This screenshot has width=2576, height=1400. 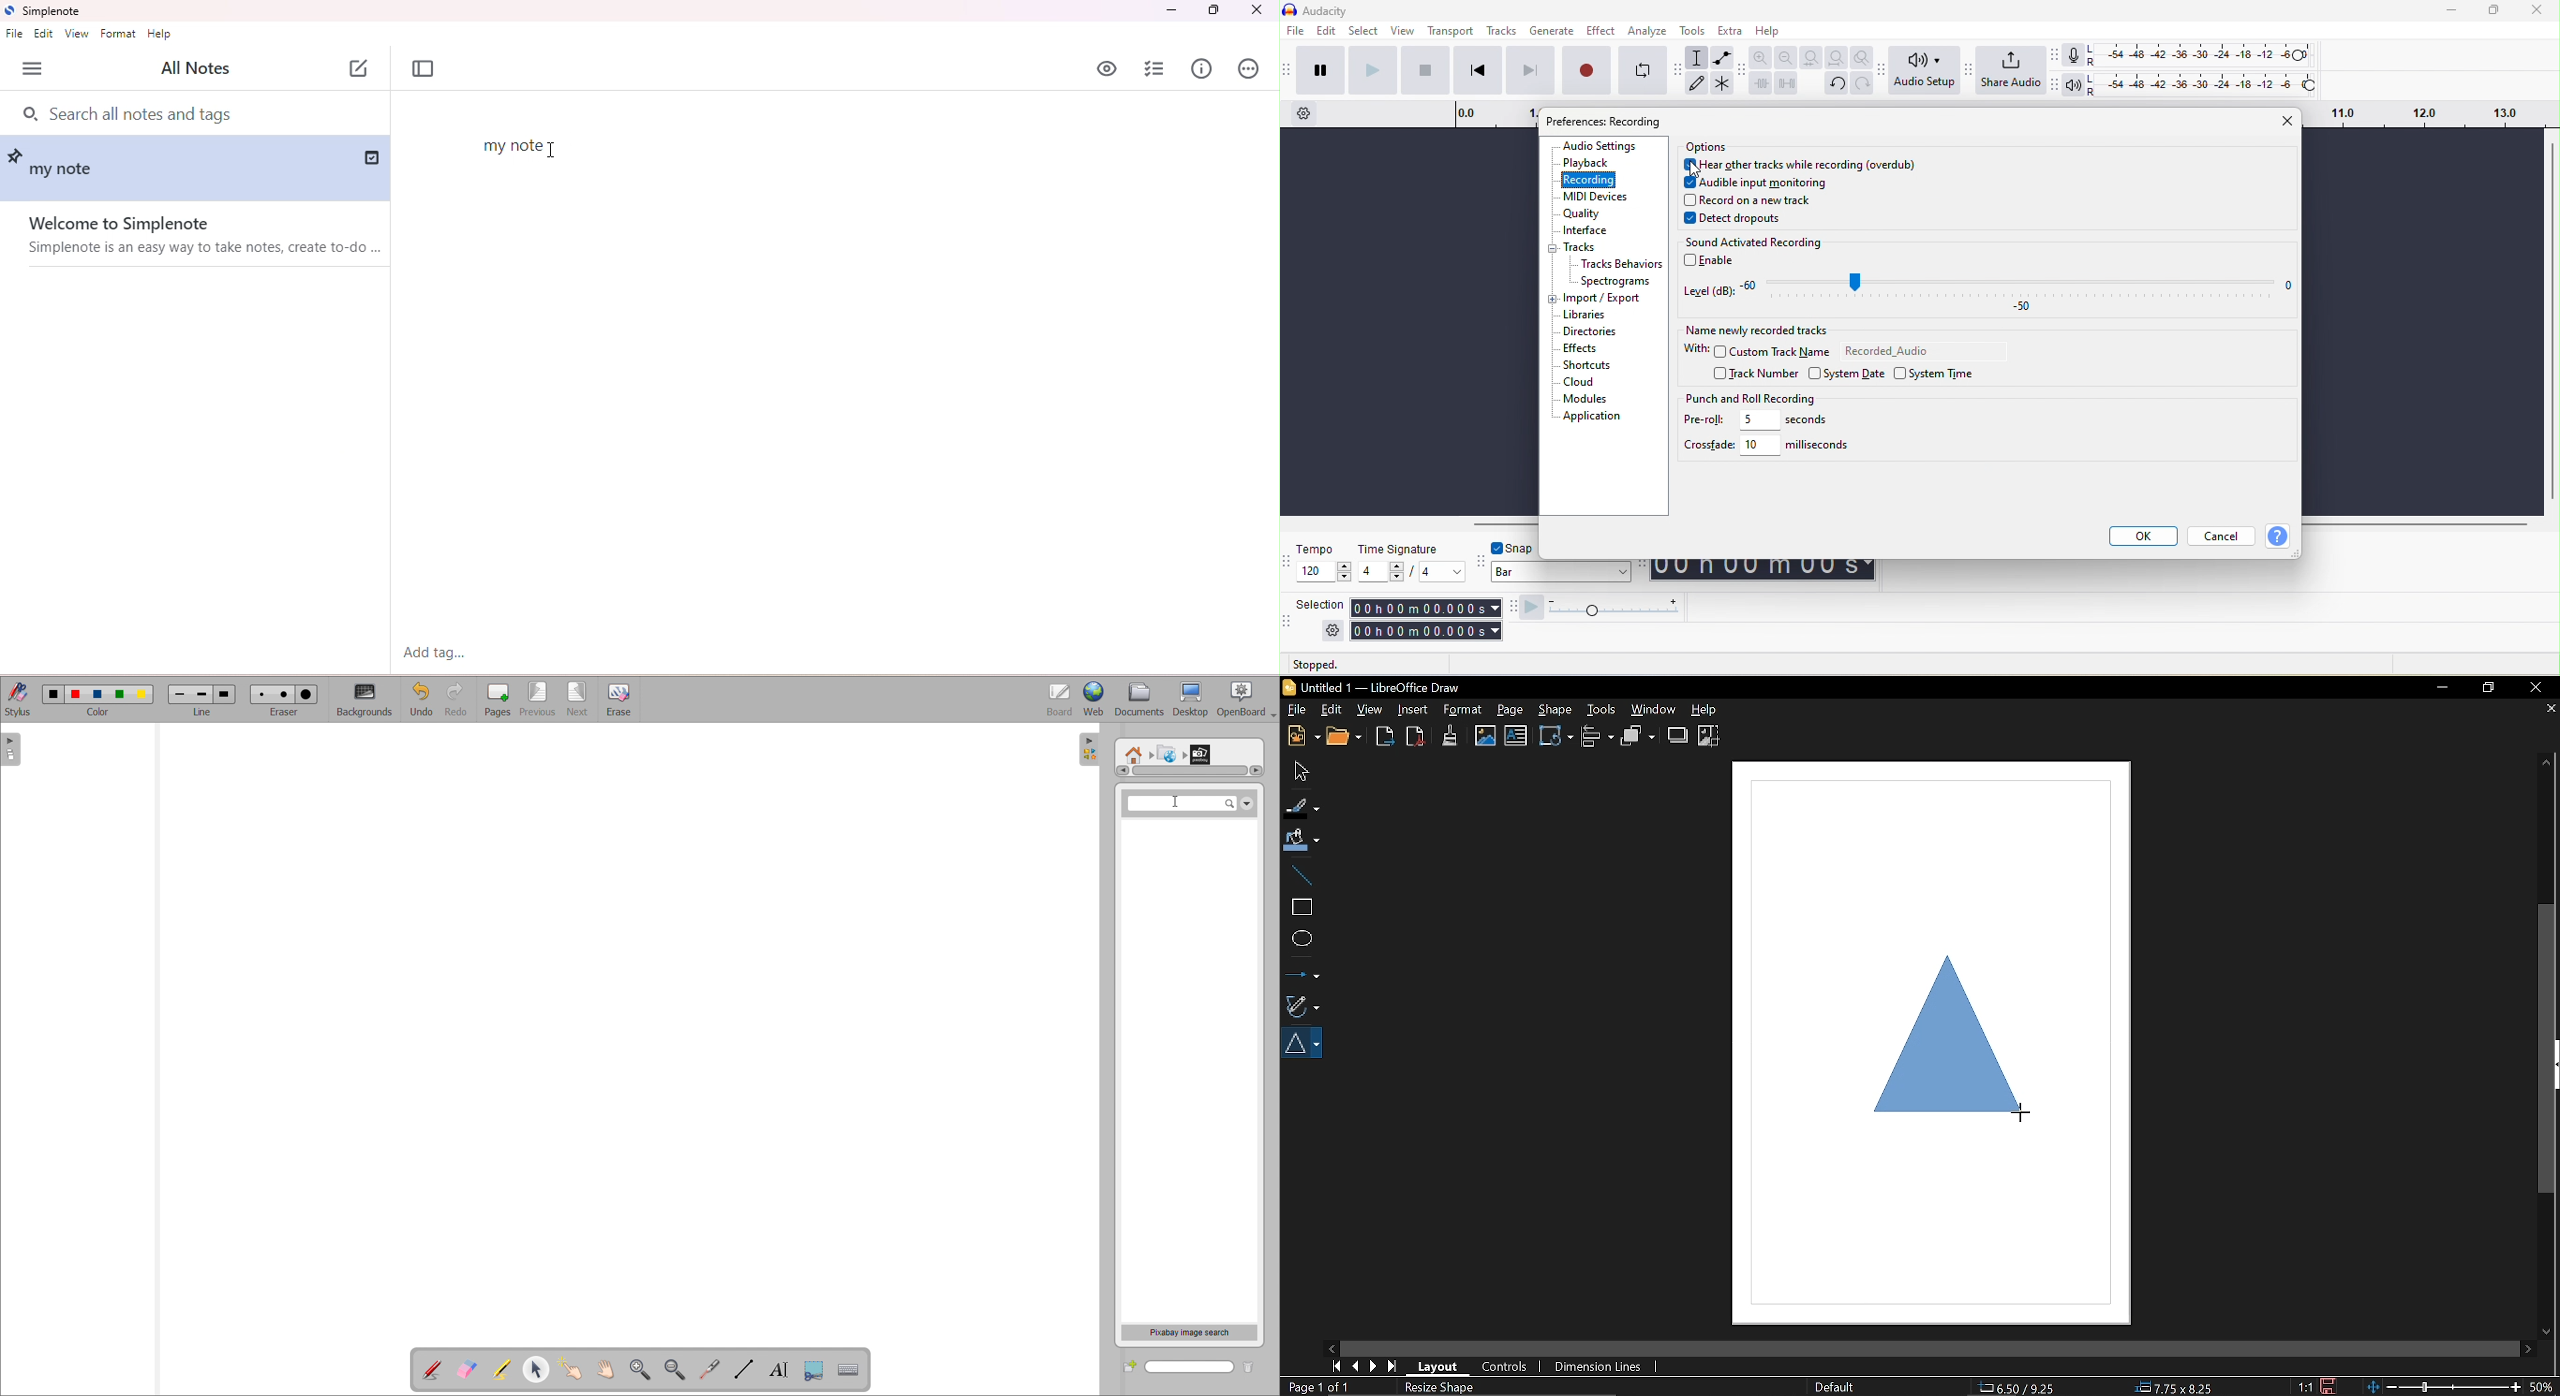 I want to click on tracks behaviors, so click(x=1615, y=264).